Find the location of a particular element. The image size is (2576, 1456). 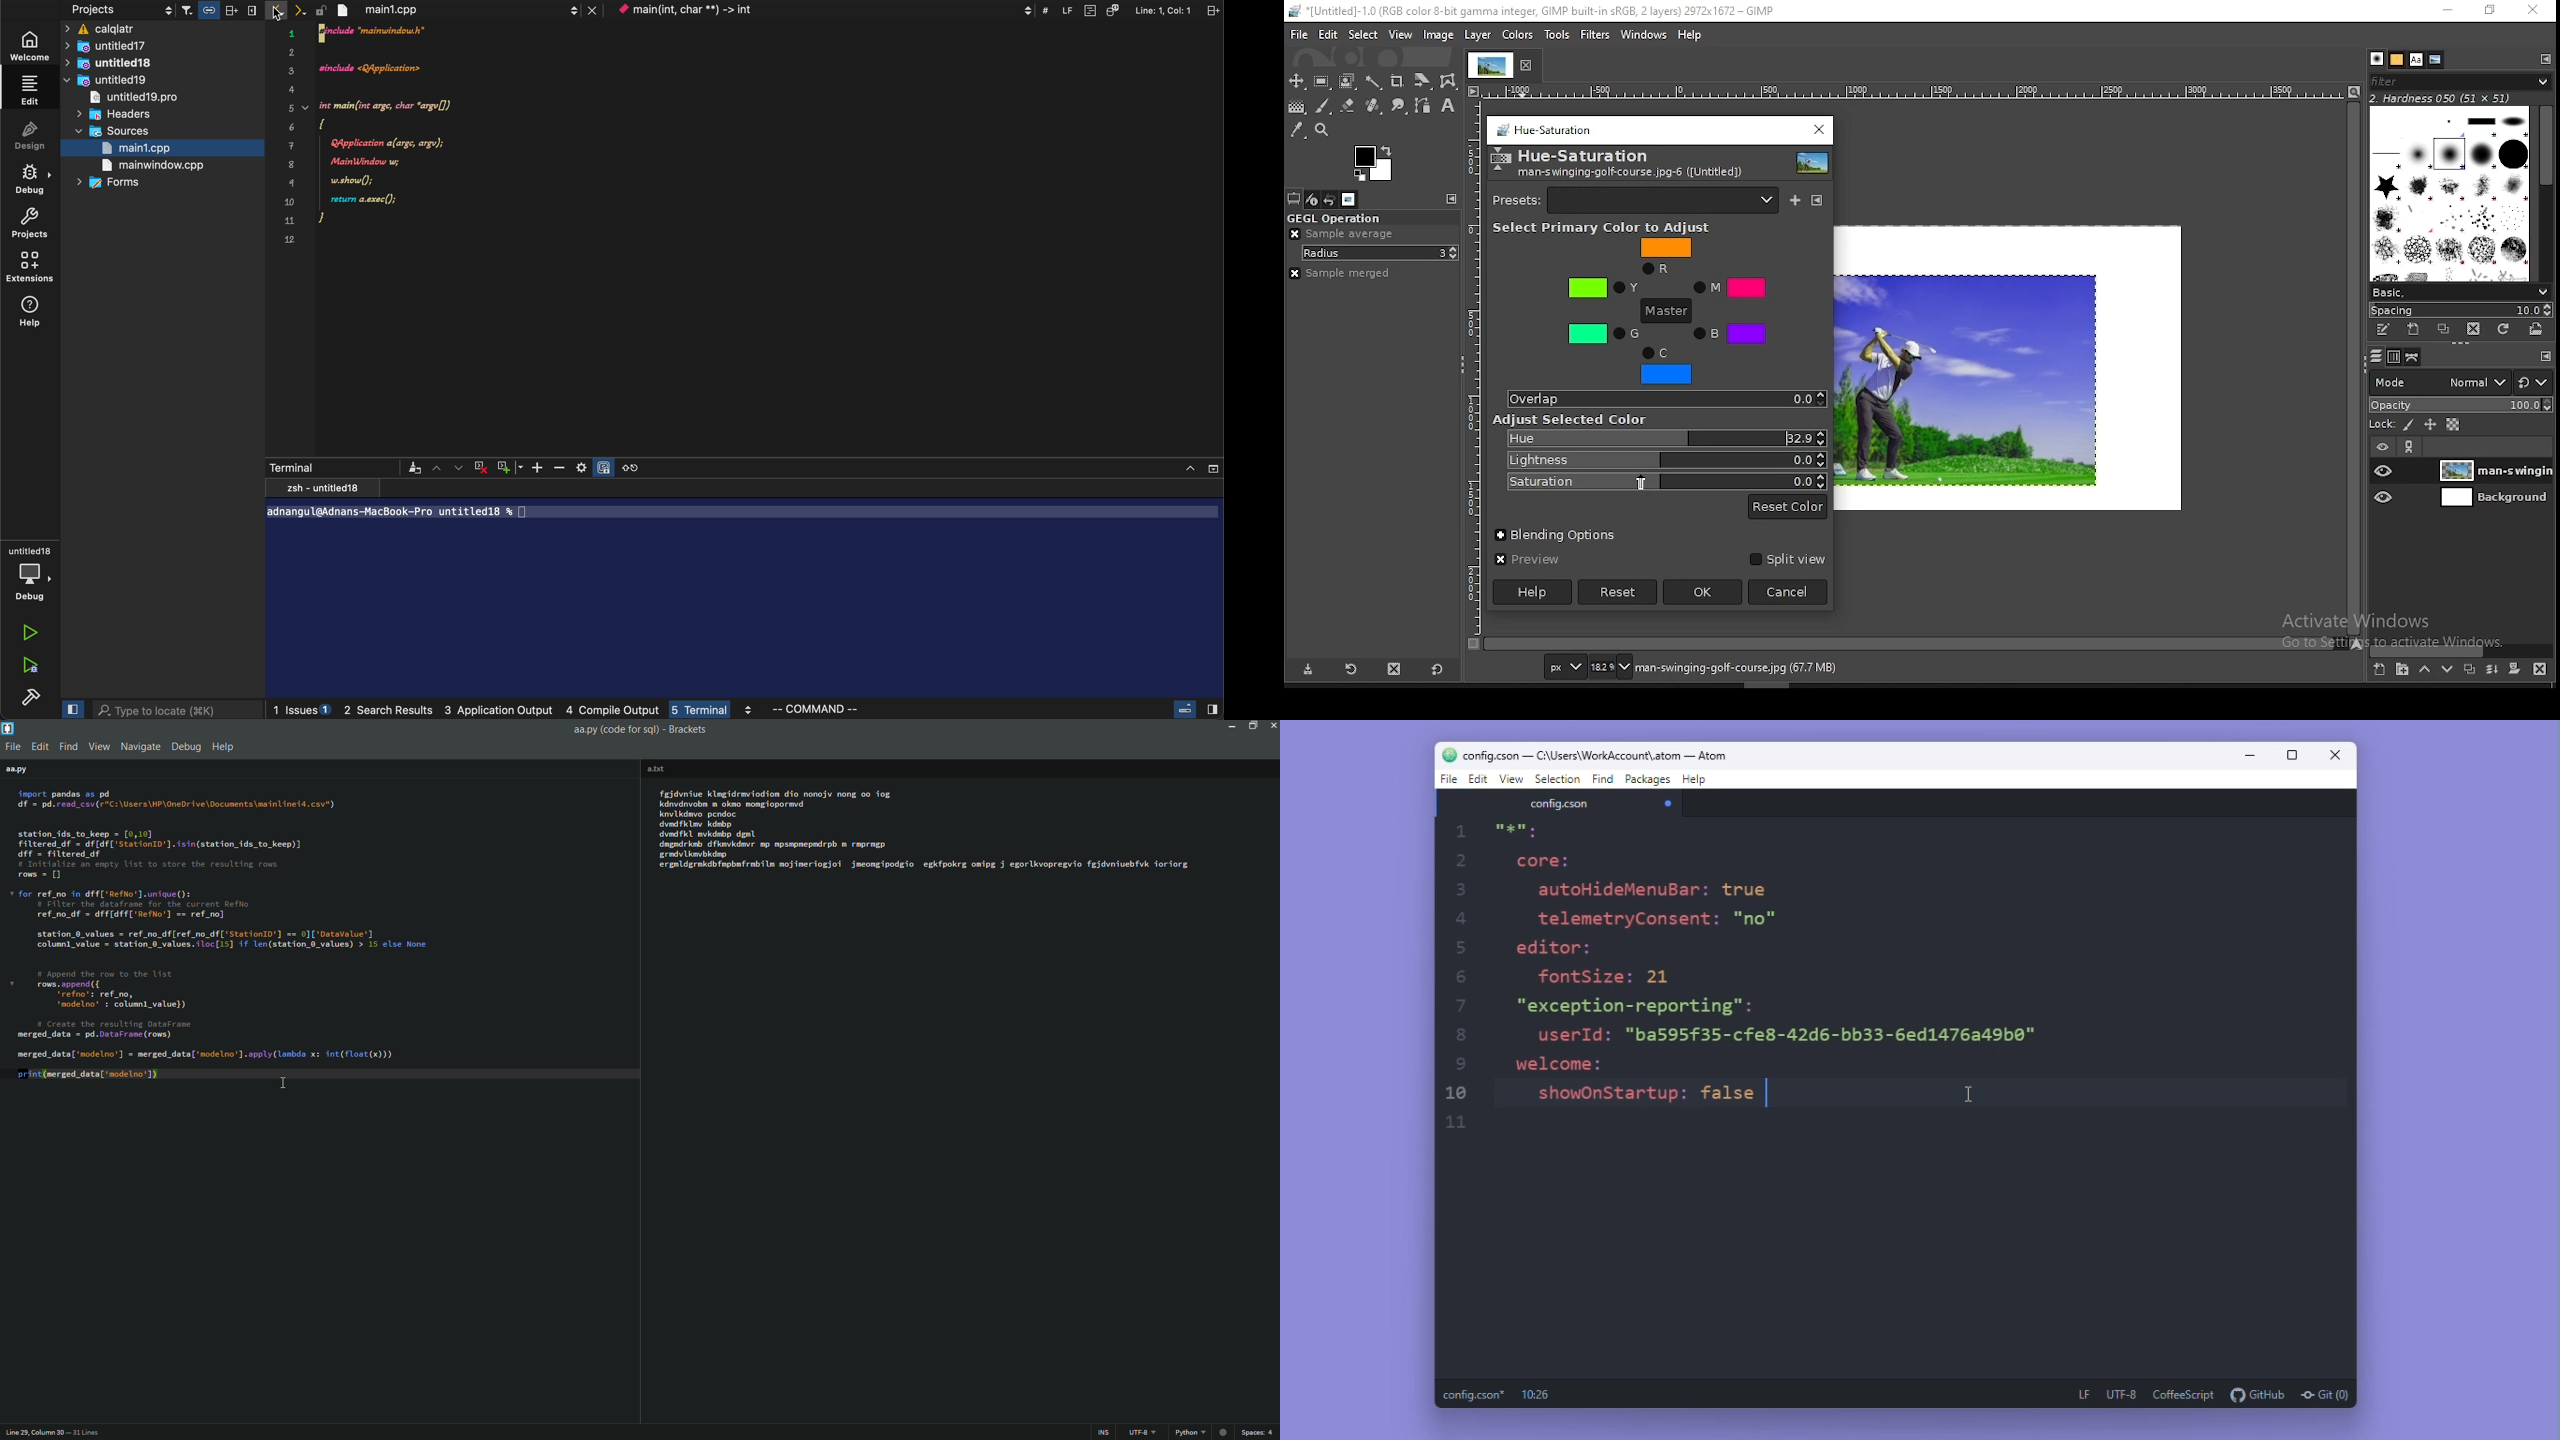

split is located at coordinates (1135, 10).